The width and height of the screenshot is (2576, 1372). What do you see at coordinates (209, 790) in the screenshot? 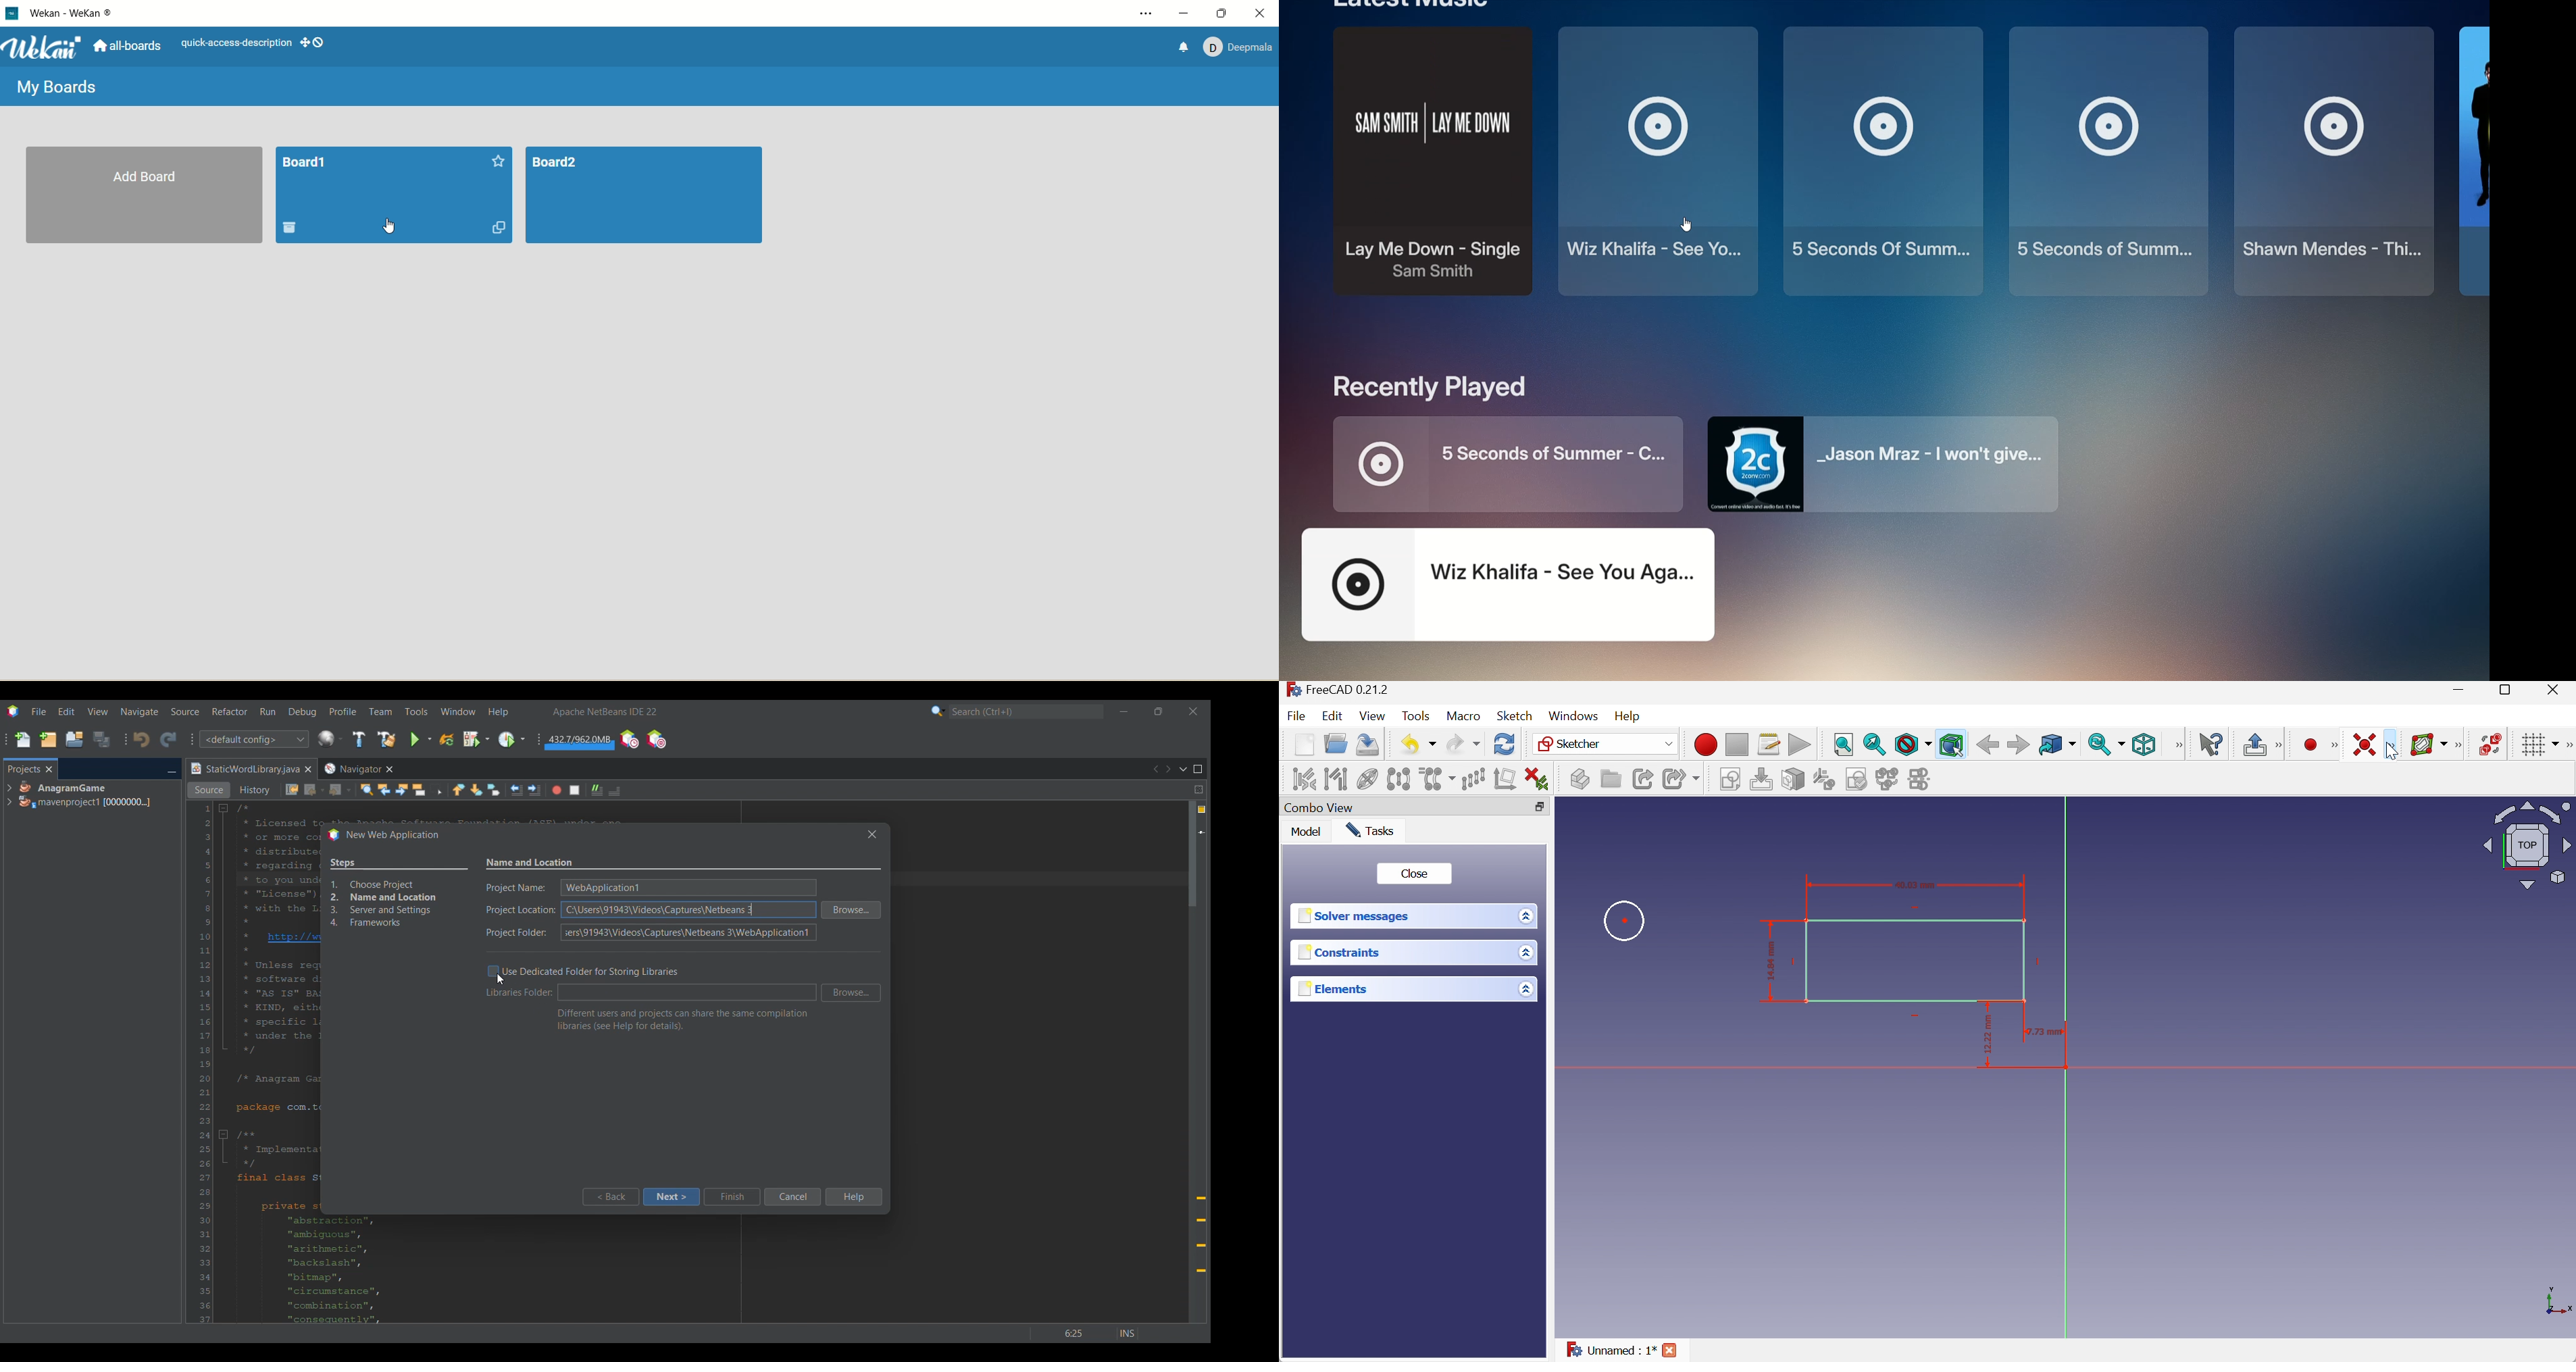
I see `Source view` at bounding box center [209, 790].